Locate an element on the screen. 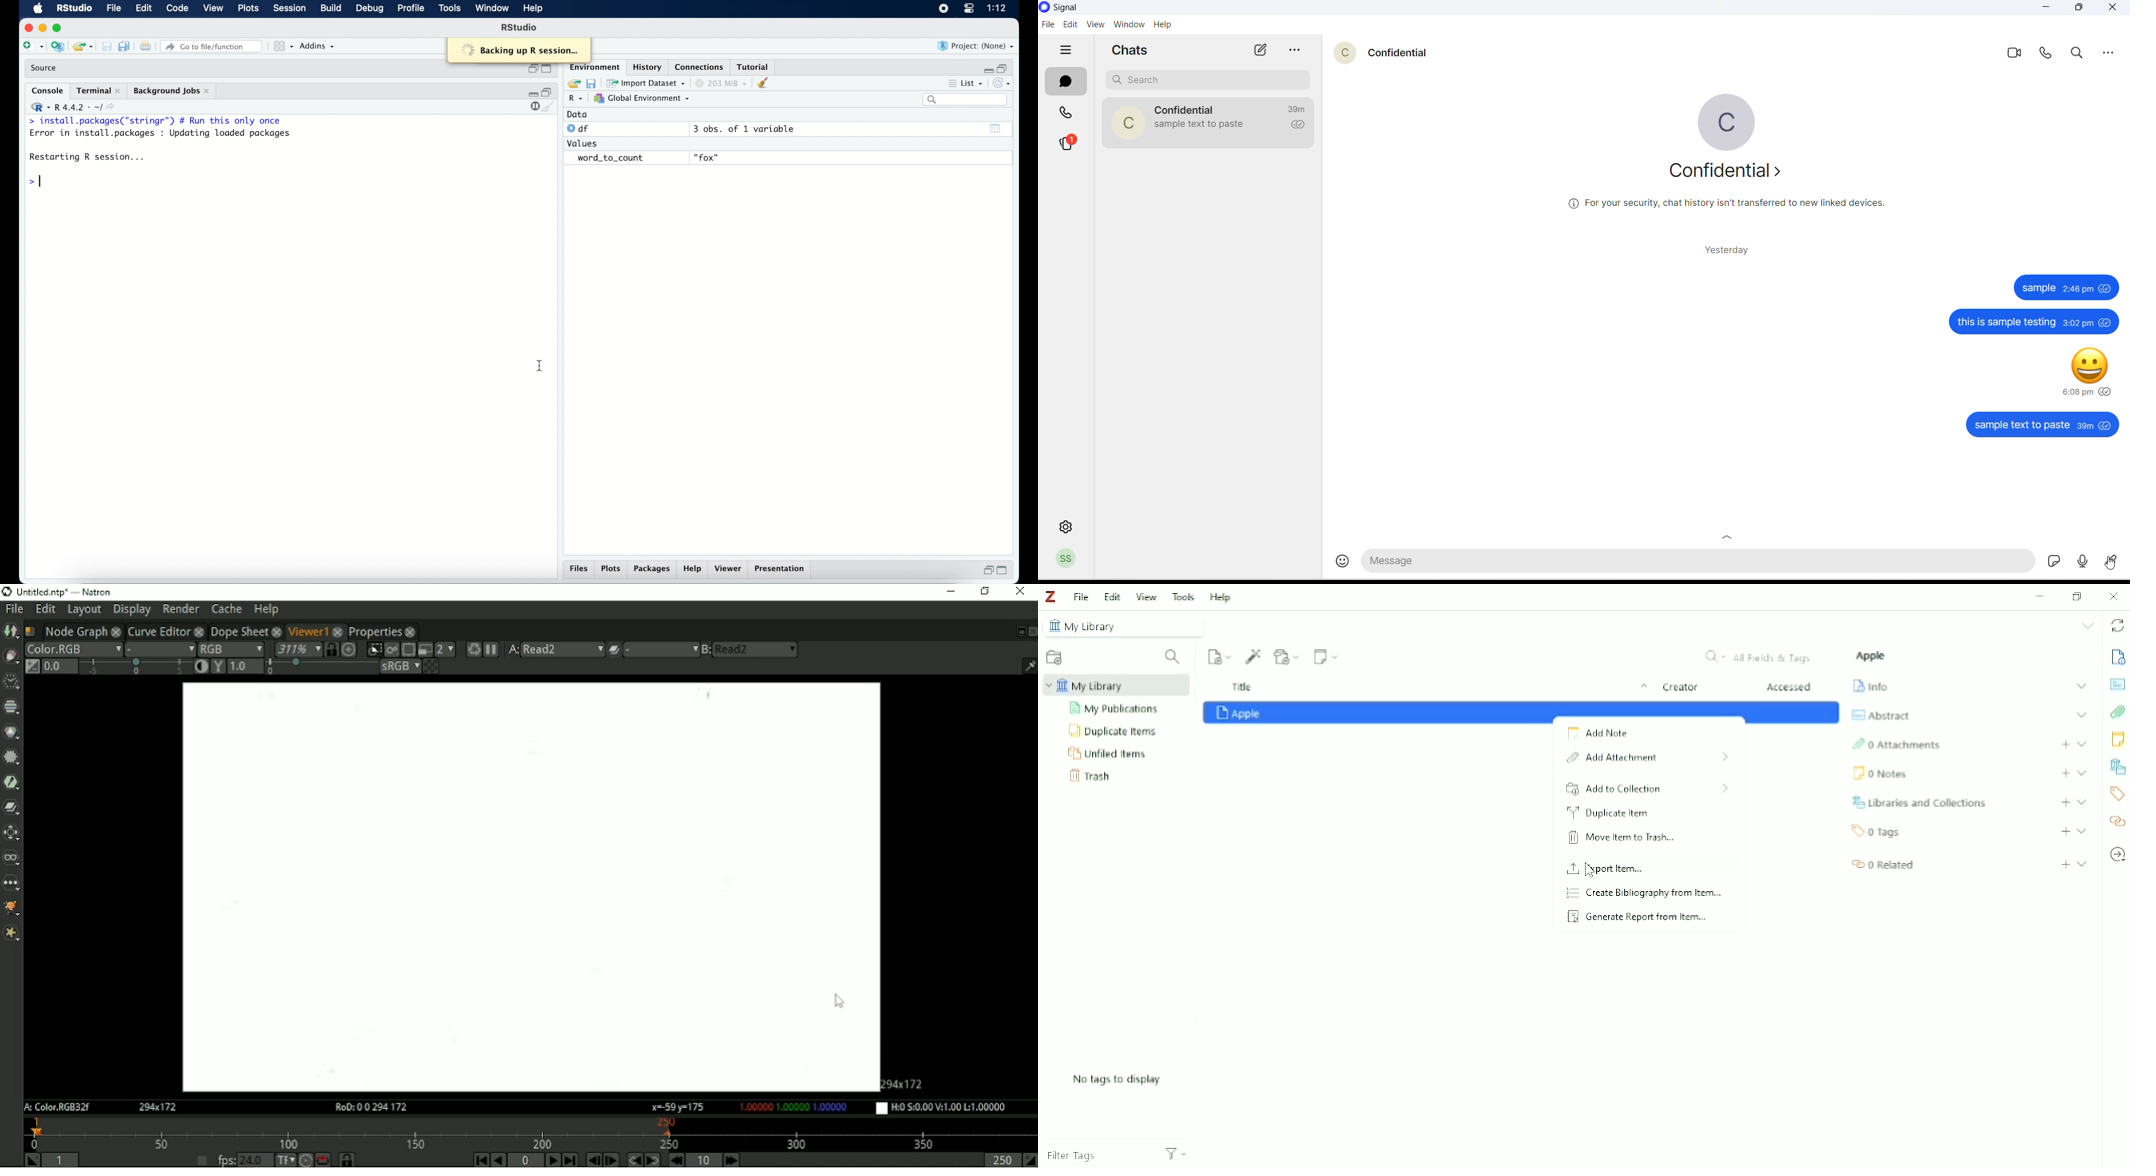 The height and width of the screenshot is (1176, 2156). Title is located at coordinates (1436, 688).